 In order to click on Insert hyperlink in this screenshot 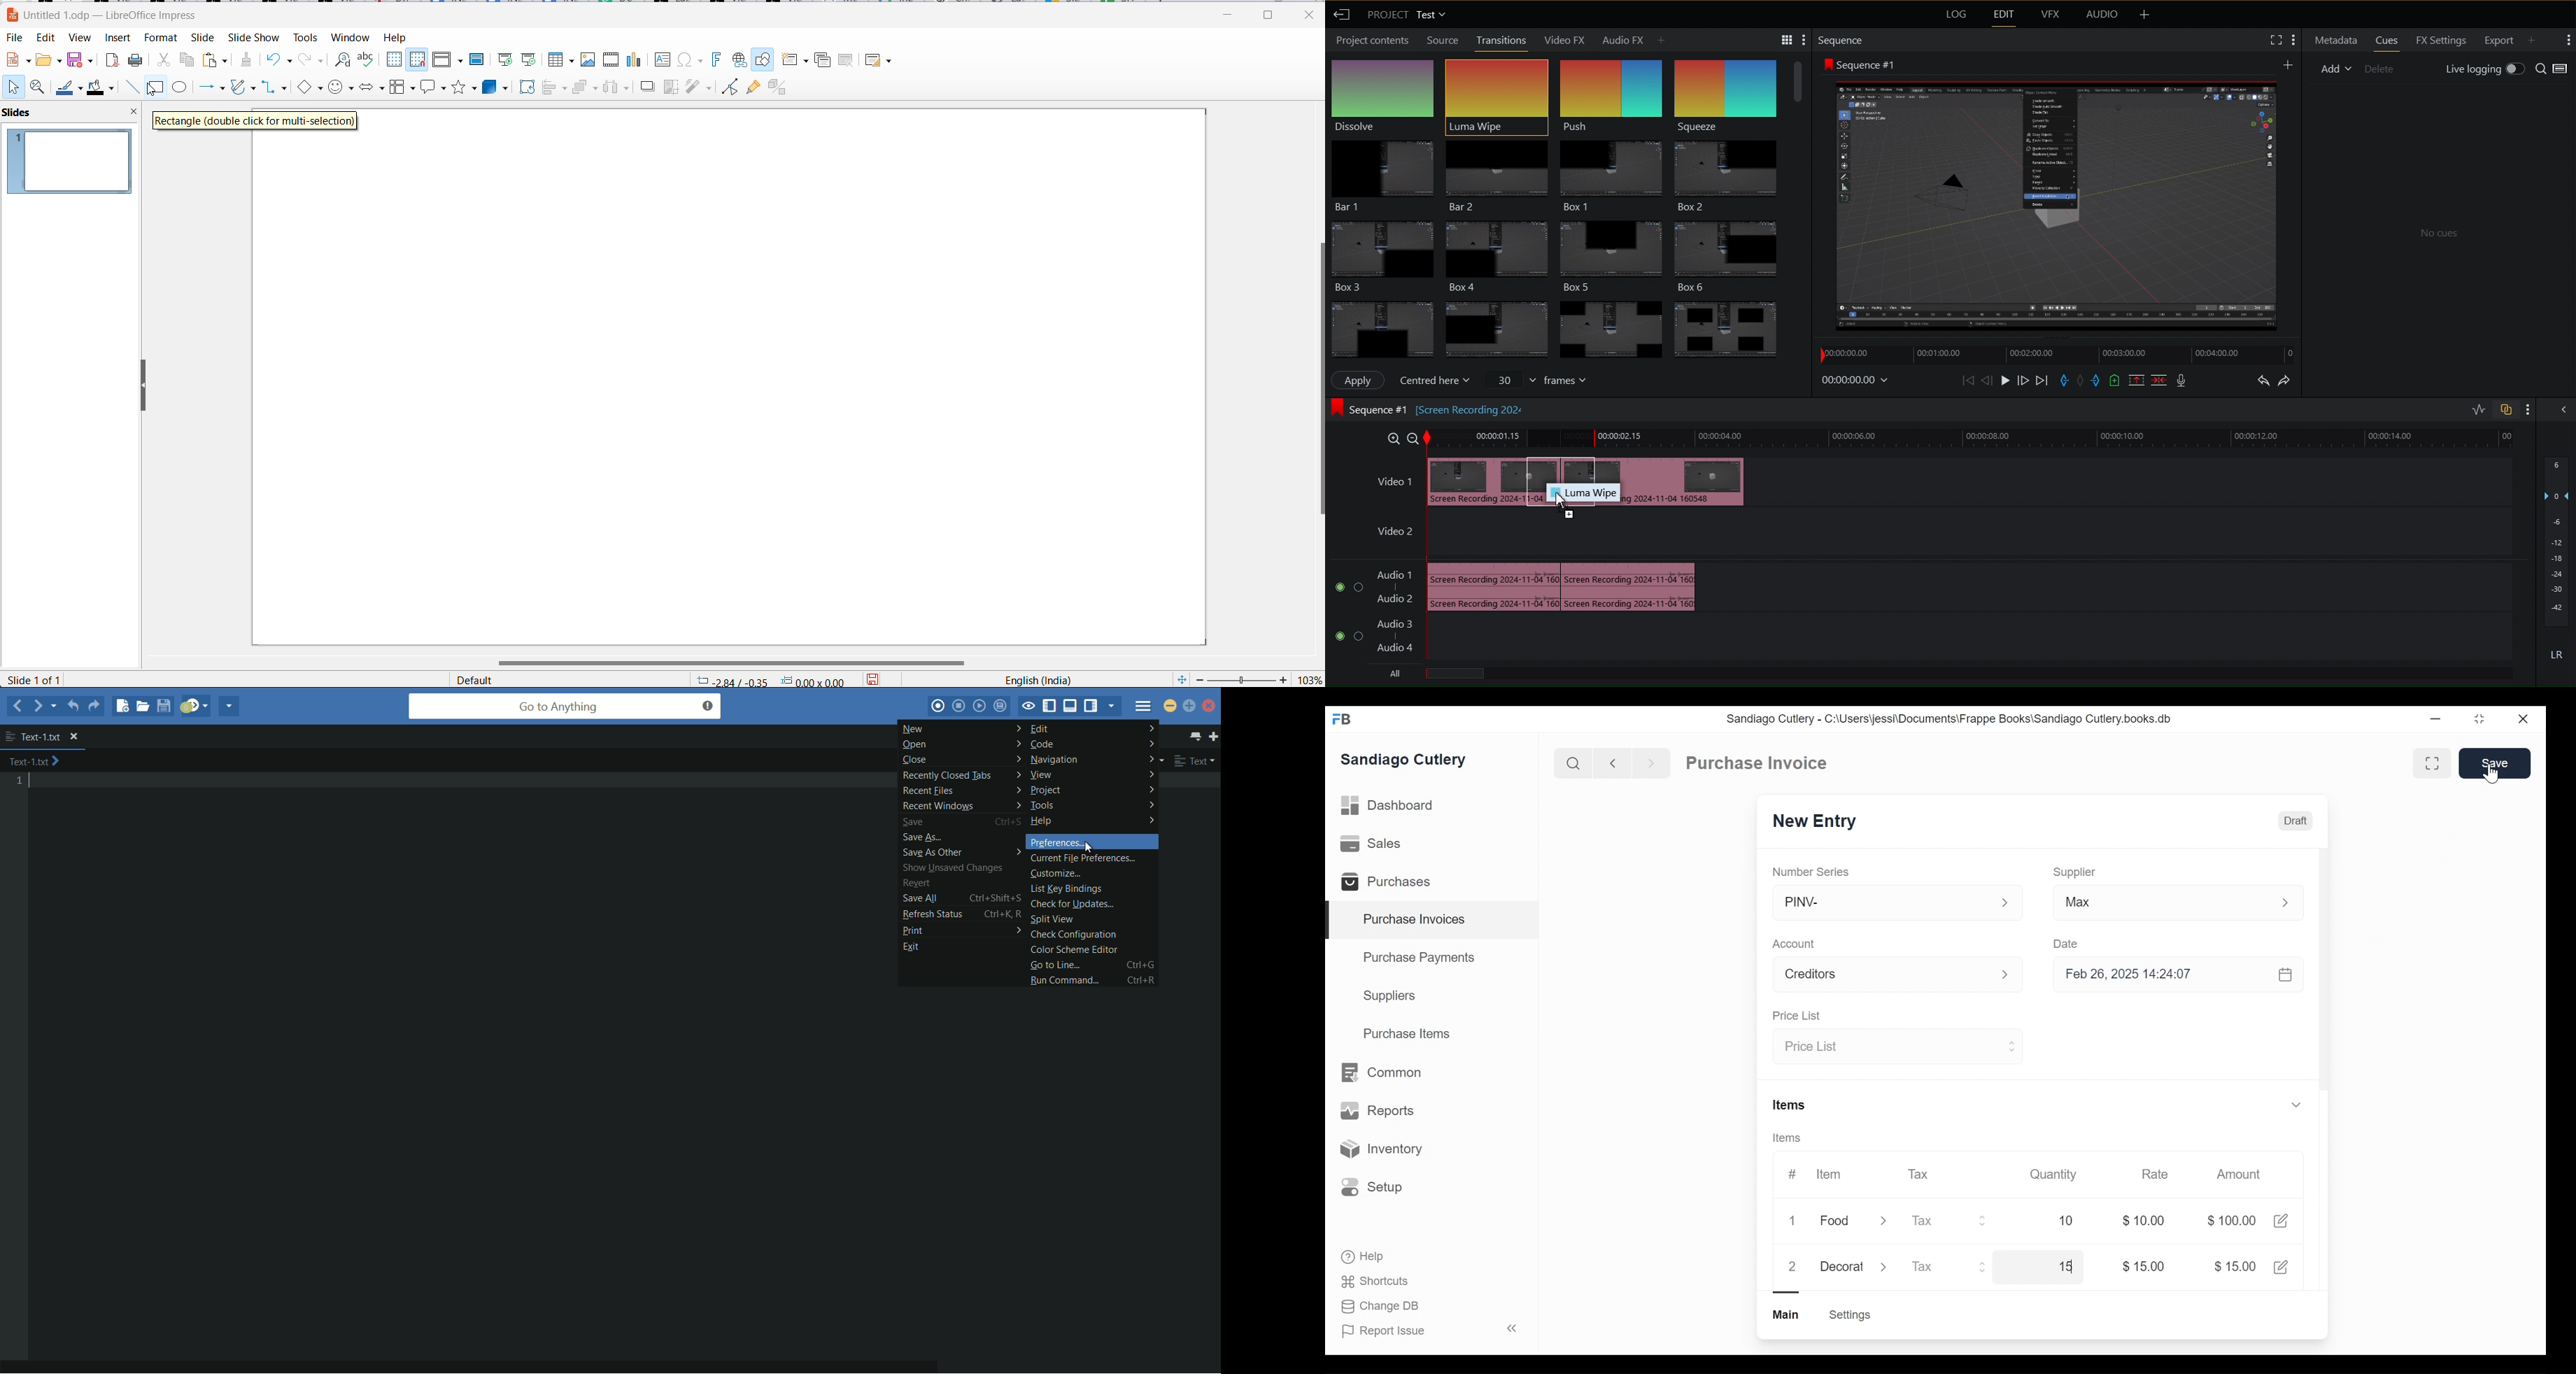, I will do `click(737, 61)`.